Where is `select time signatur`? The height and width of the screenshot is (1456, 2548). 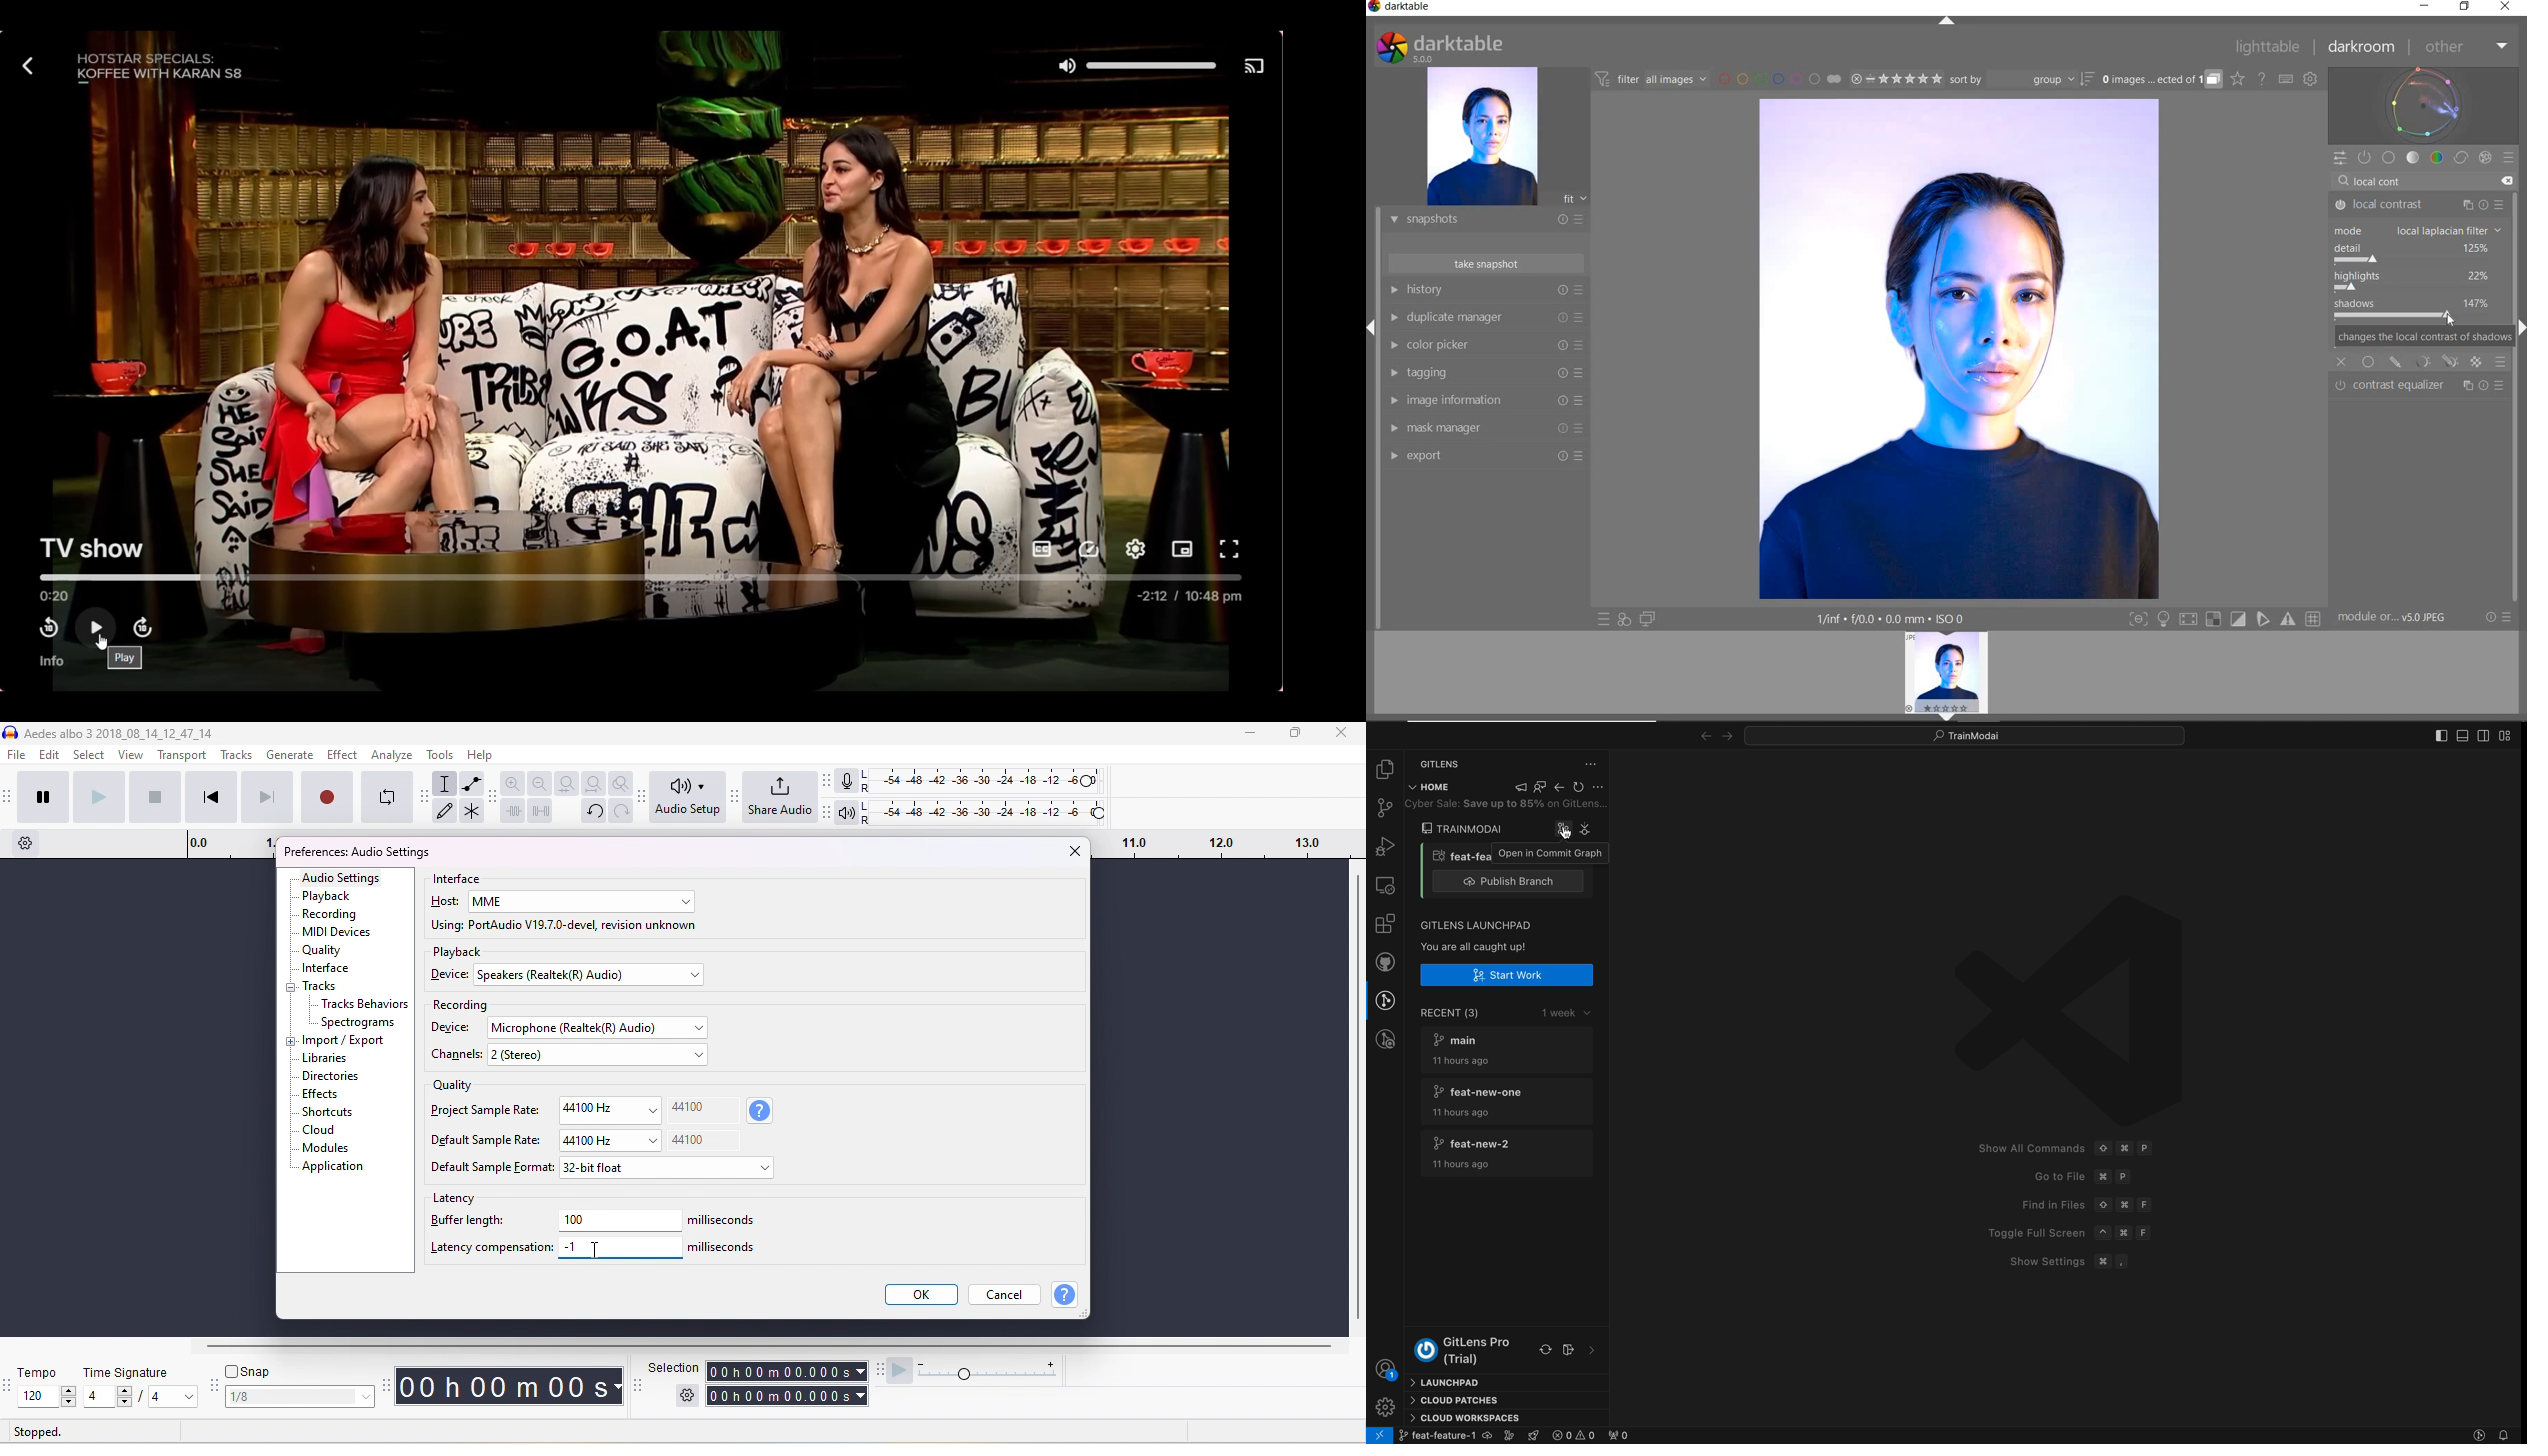 select time signatur is located at coordinates (143, 1398).